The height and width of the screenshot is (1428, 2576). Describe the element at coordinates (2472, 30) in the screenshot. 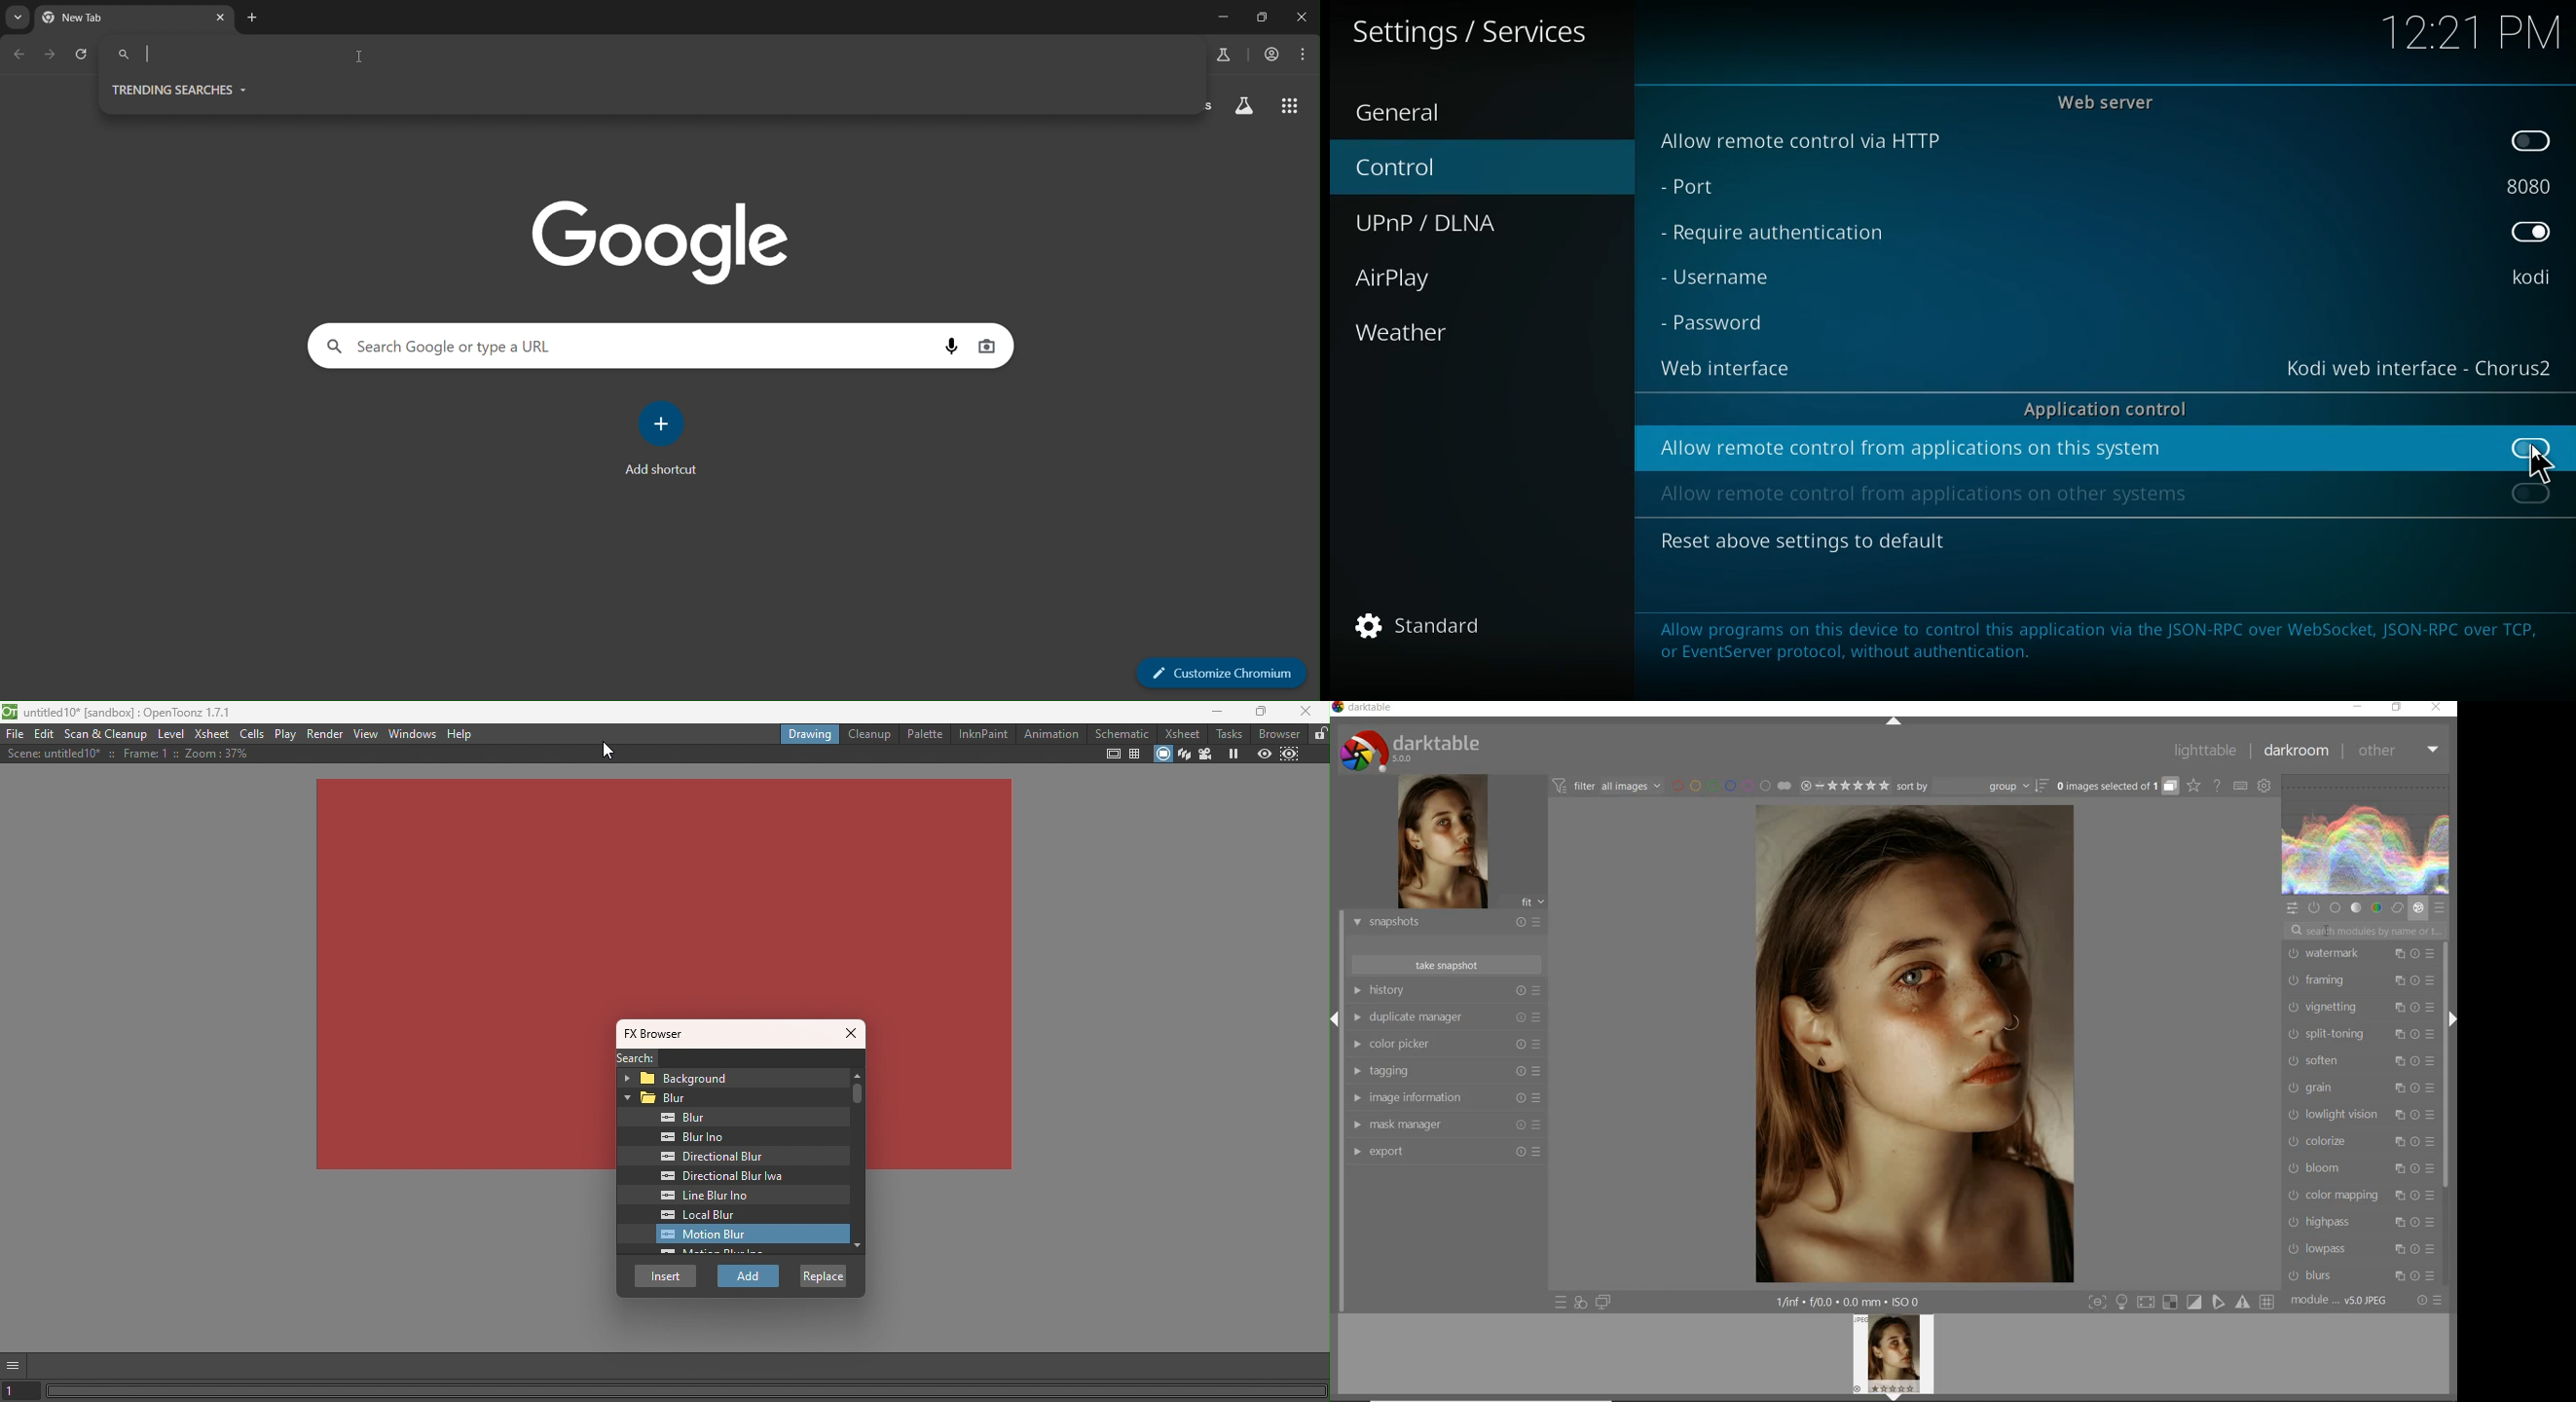

I see `time` at that location.